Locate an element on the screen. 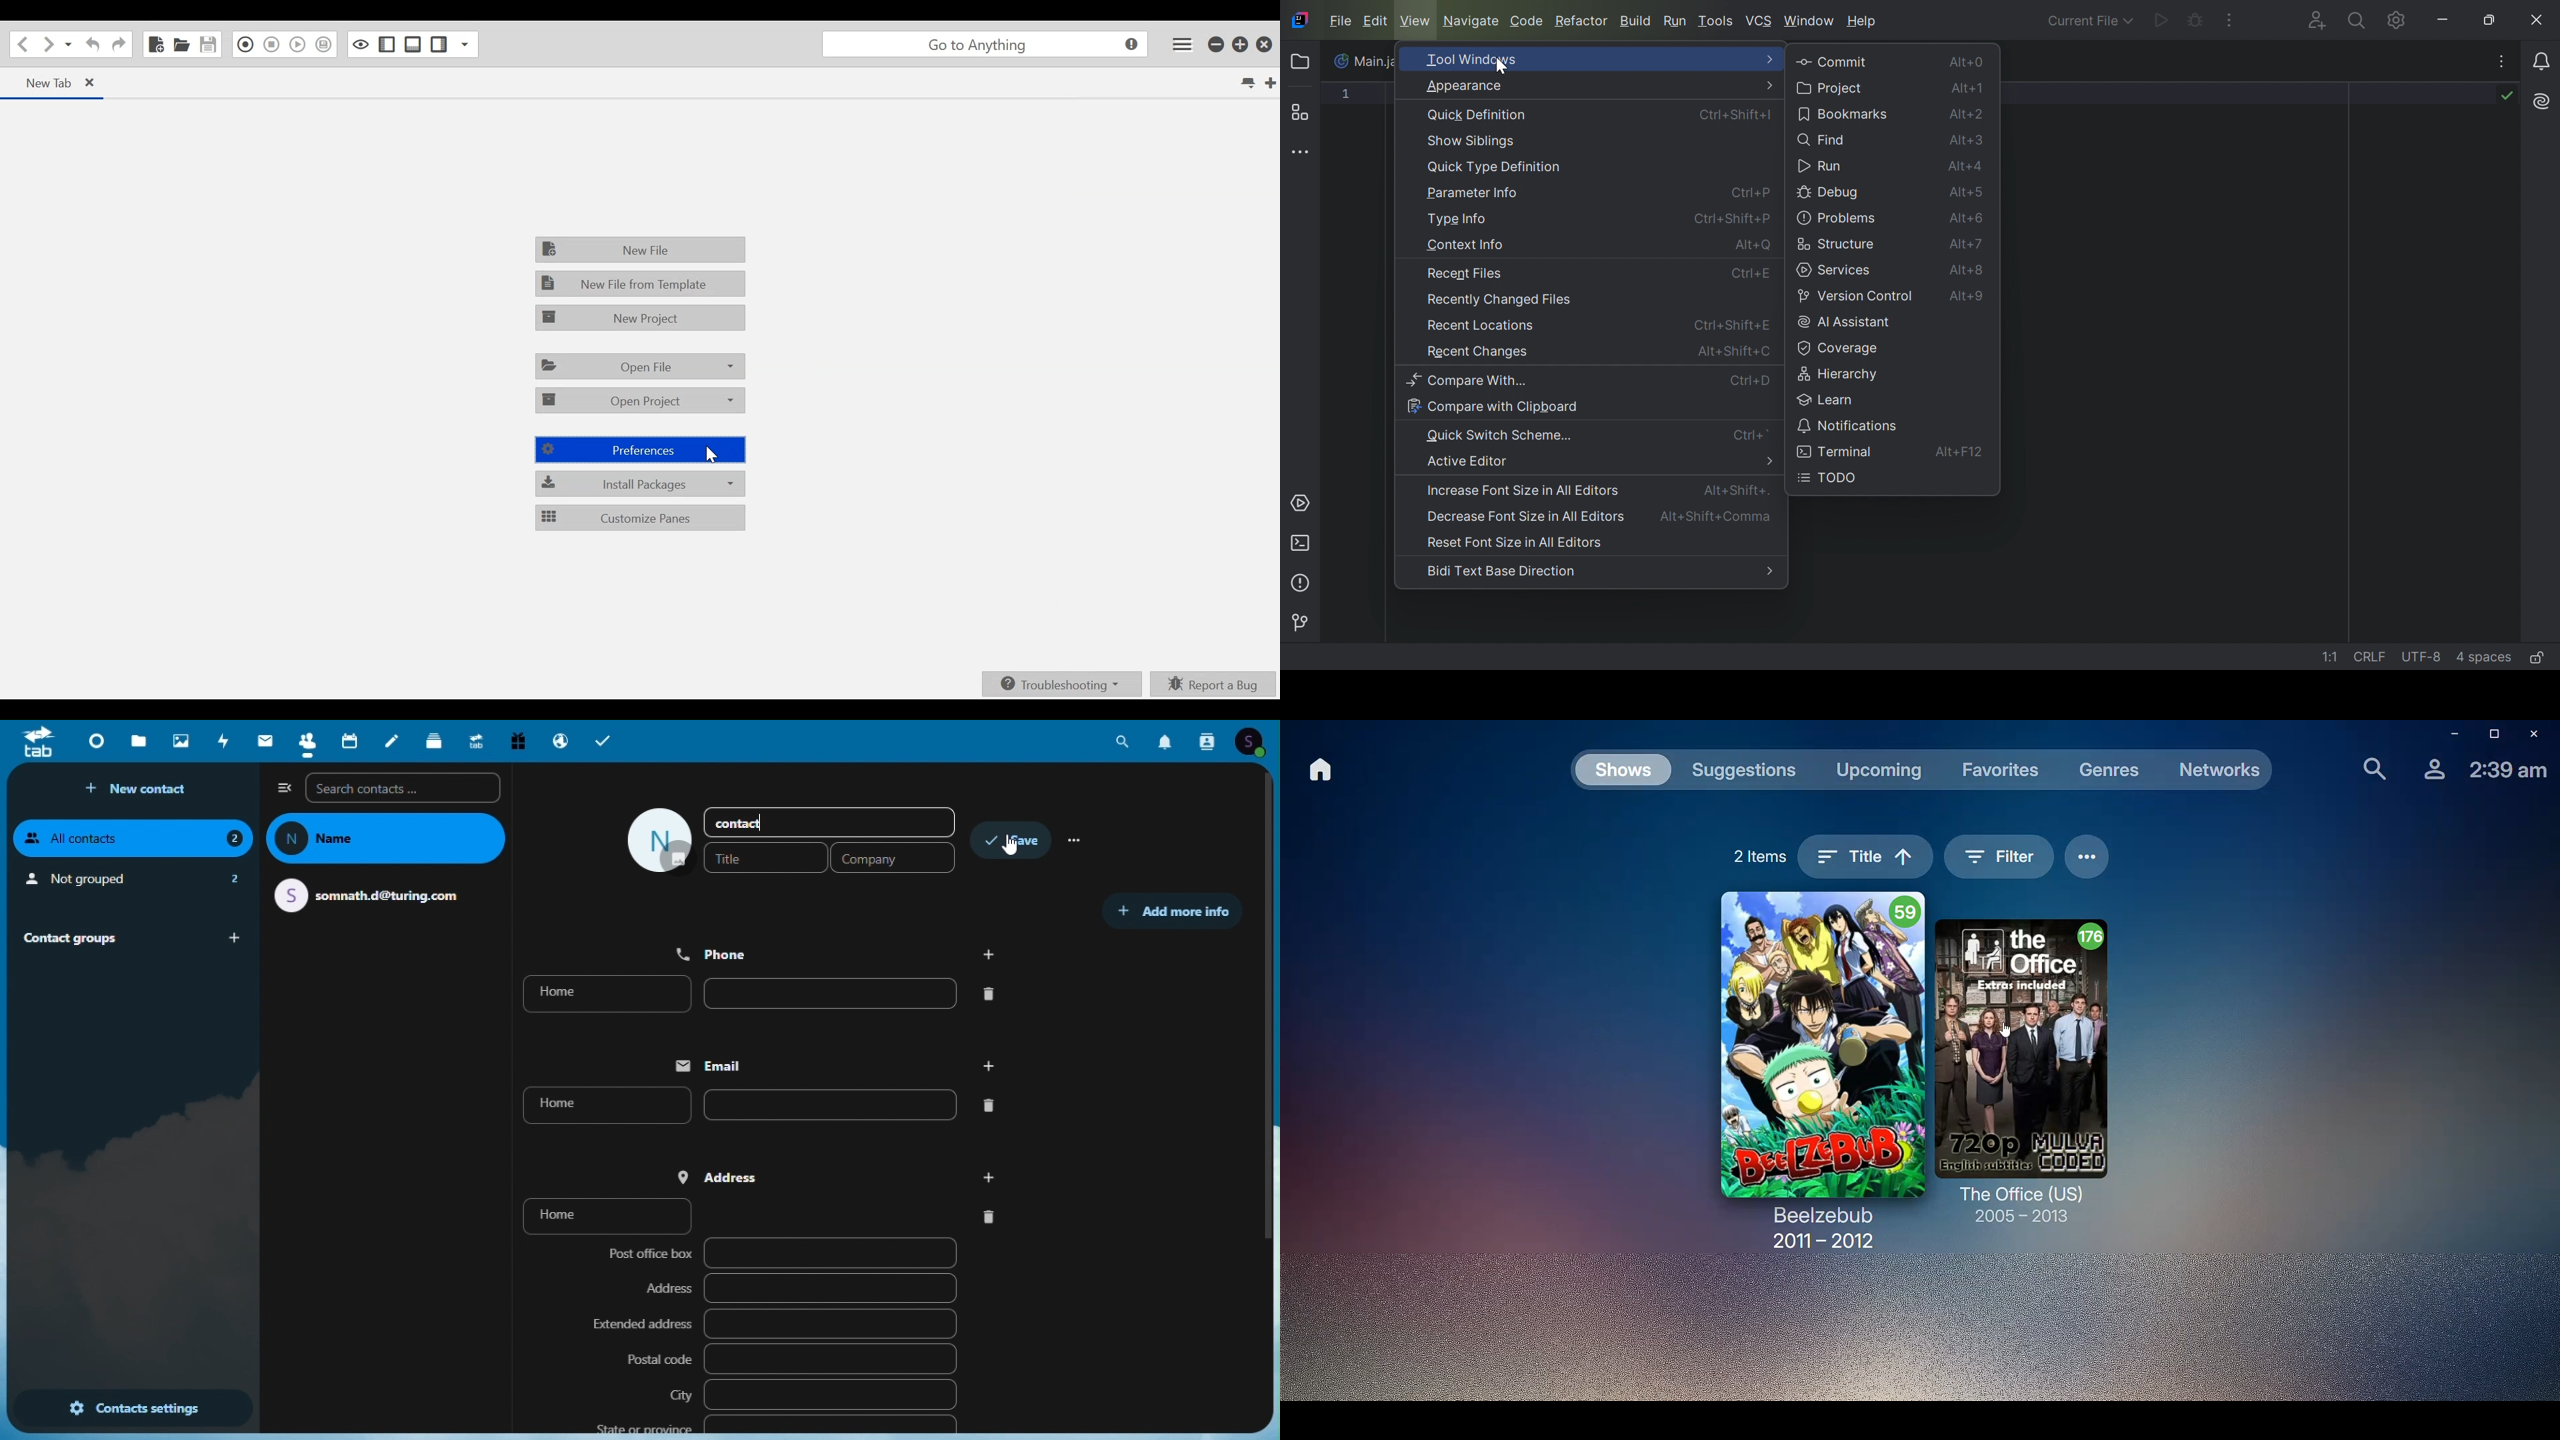 This screenshot has height=1456, width=2576. Contact settings is located at coordinates (131, 1410).